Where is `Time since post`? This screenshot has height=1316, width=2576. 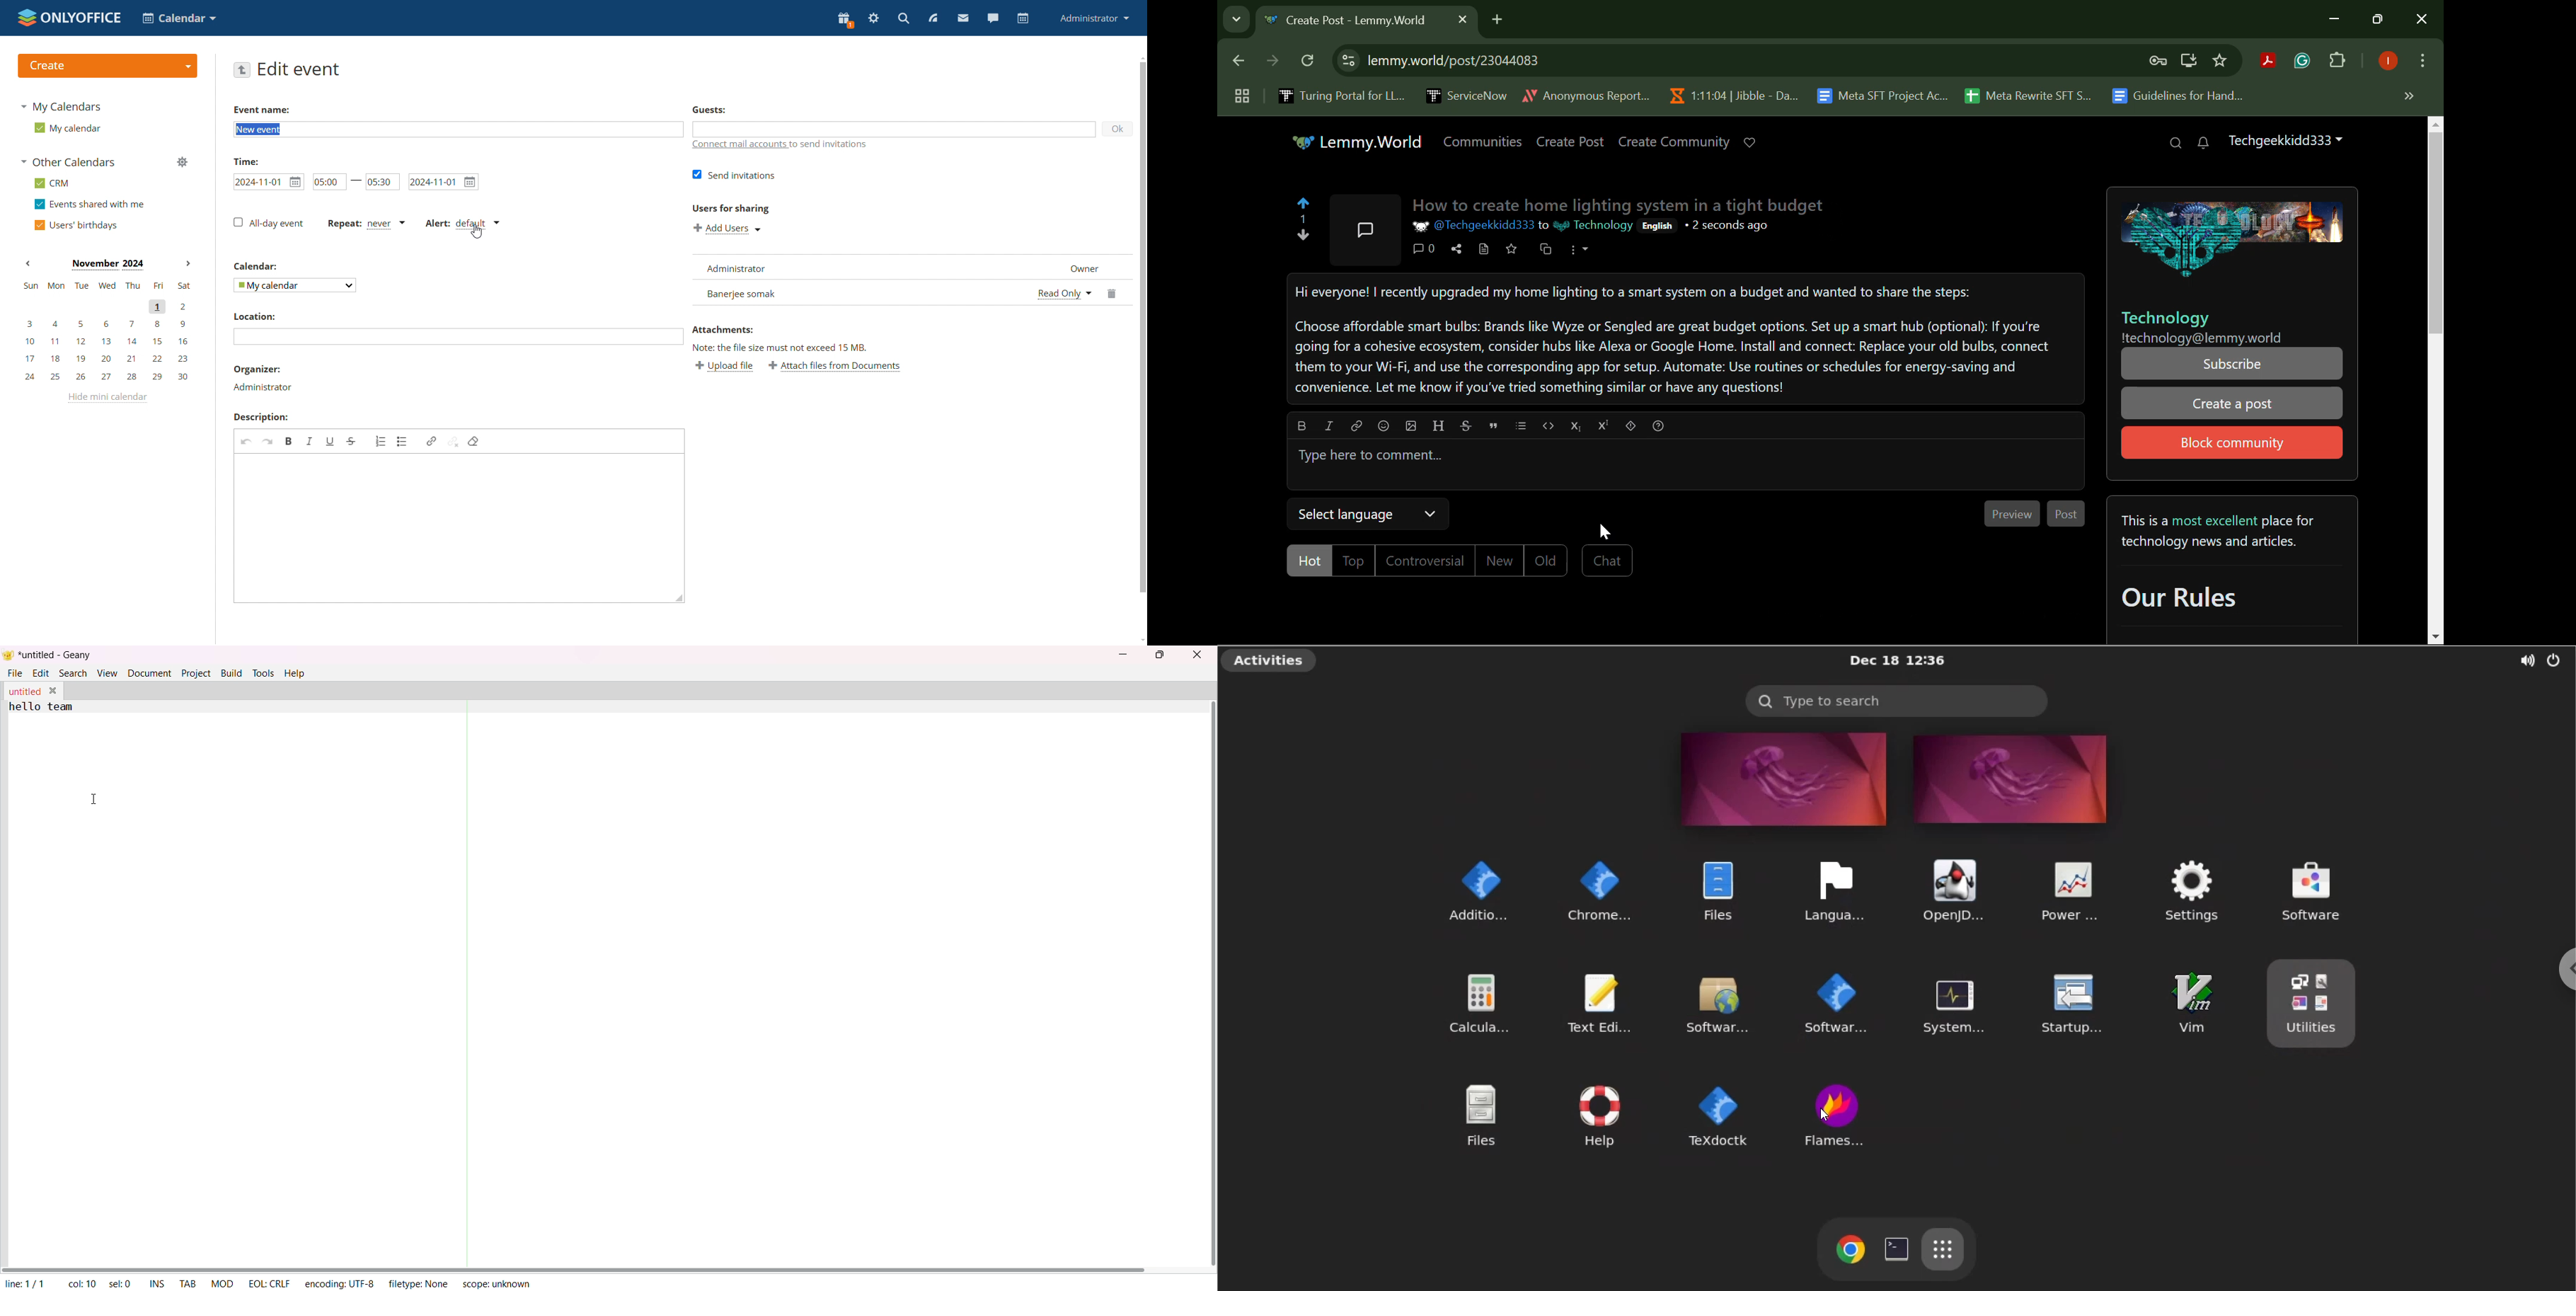
Time since post is located at coordinates (1726, 227).